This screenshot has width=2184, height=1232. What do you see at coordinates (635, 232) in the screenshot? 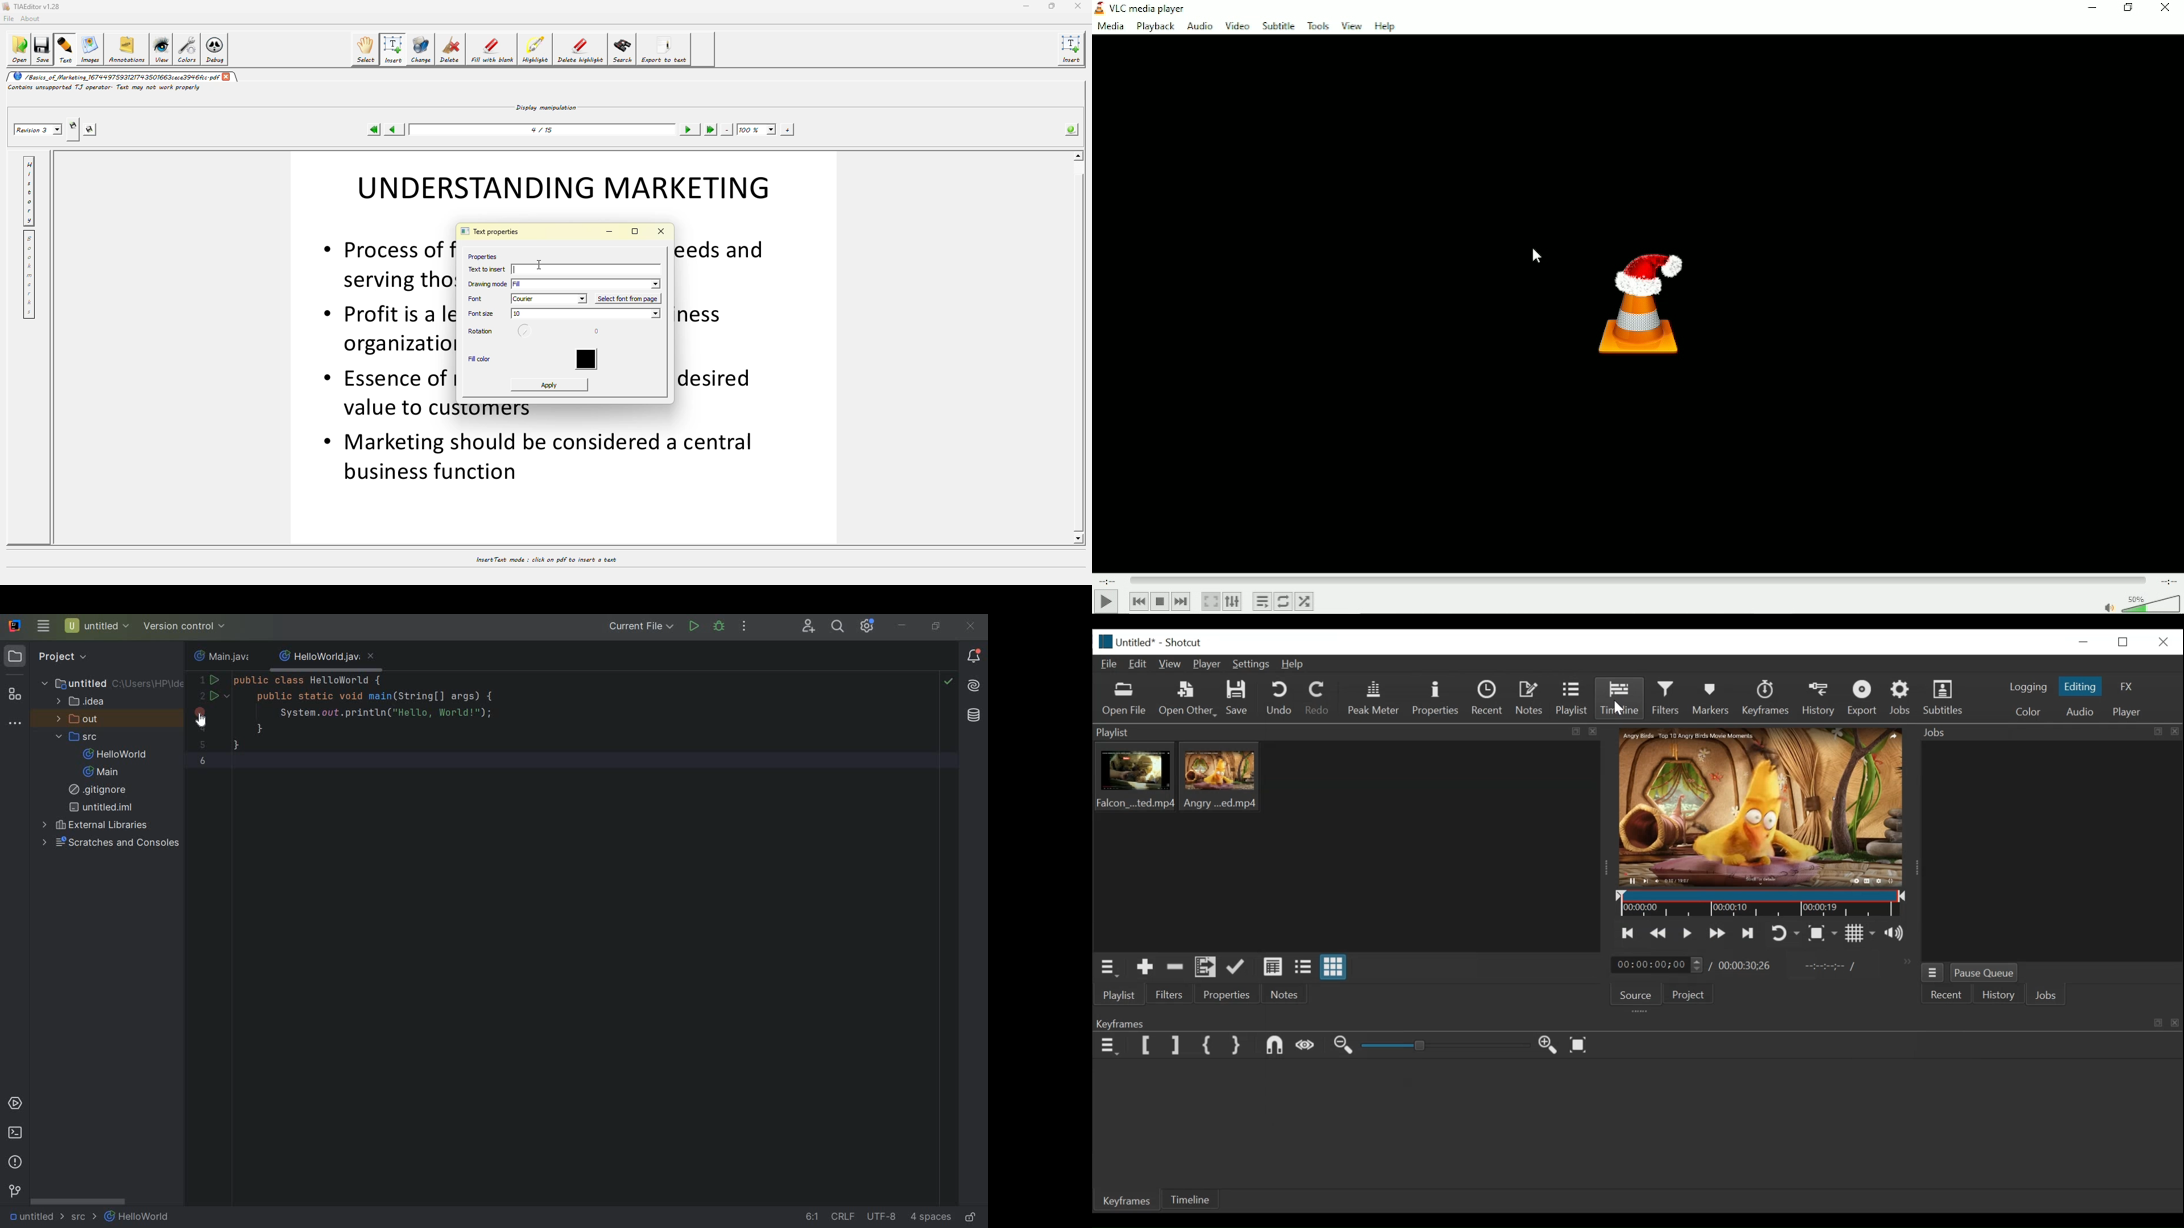
I see `maximize` at bounding box center [635, 232].